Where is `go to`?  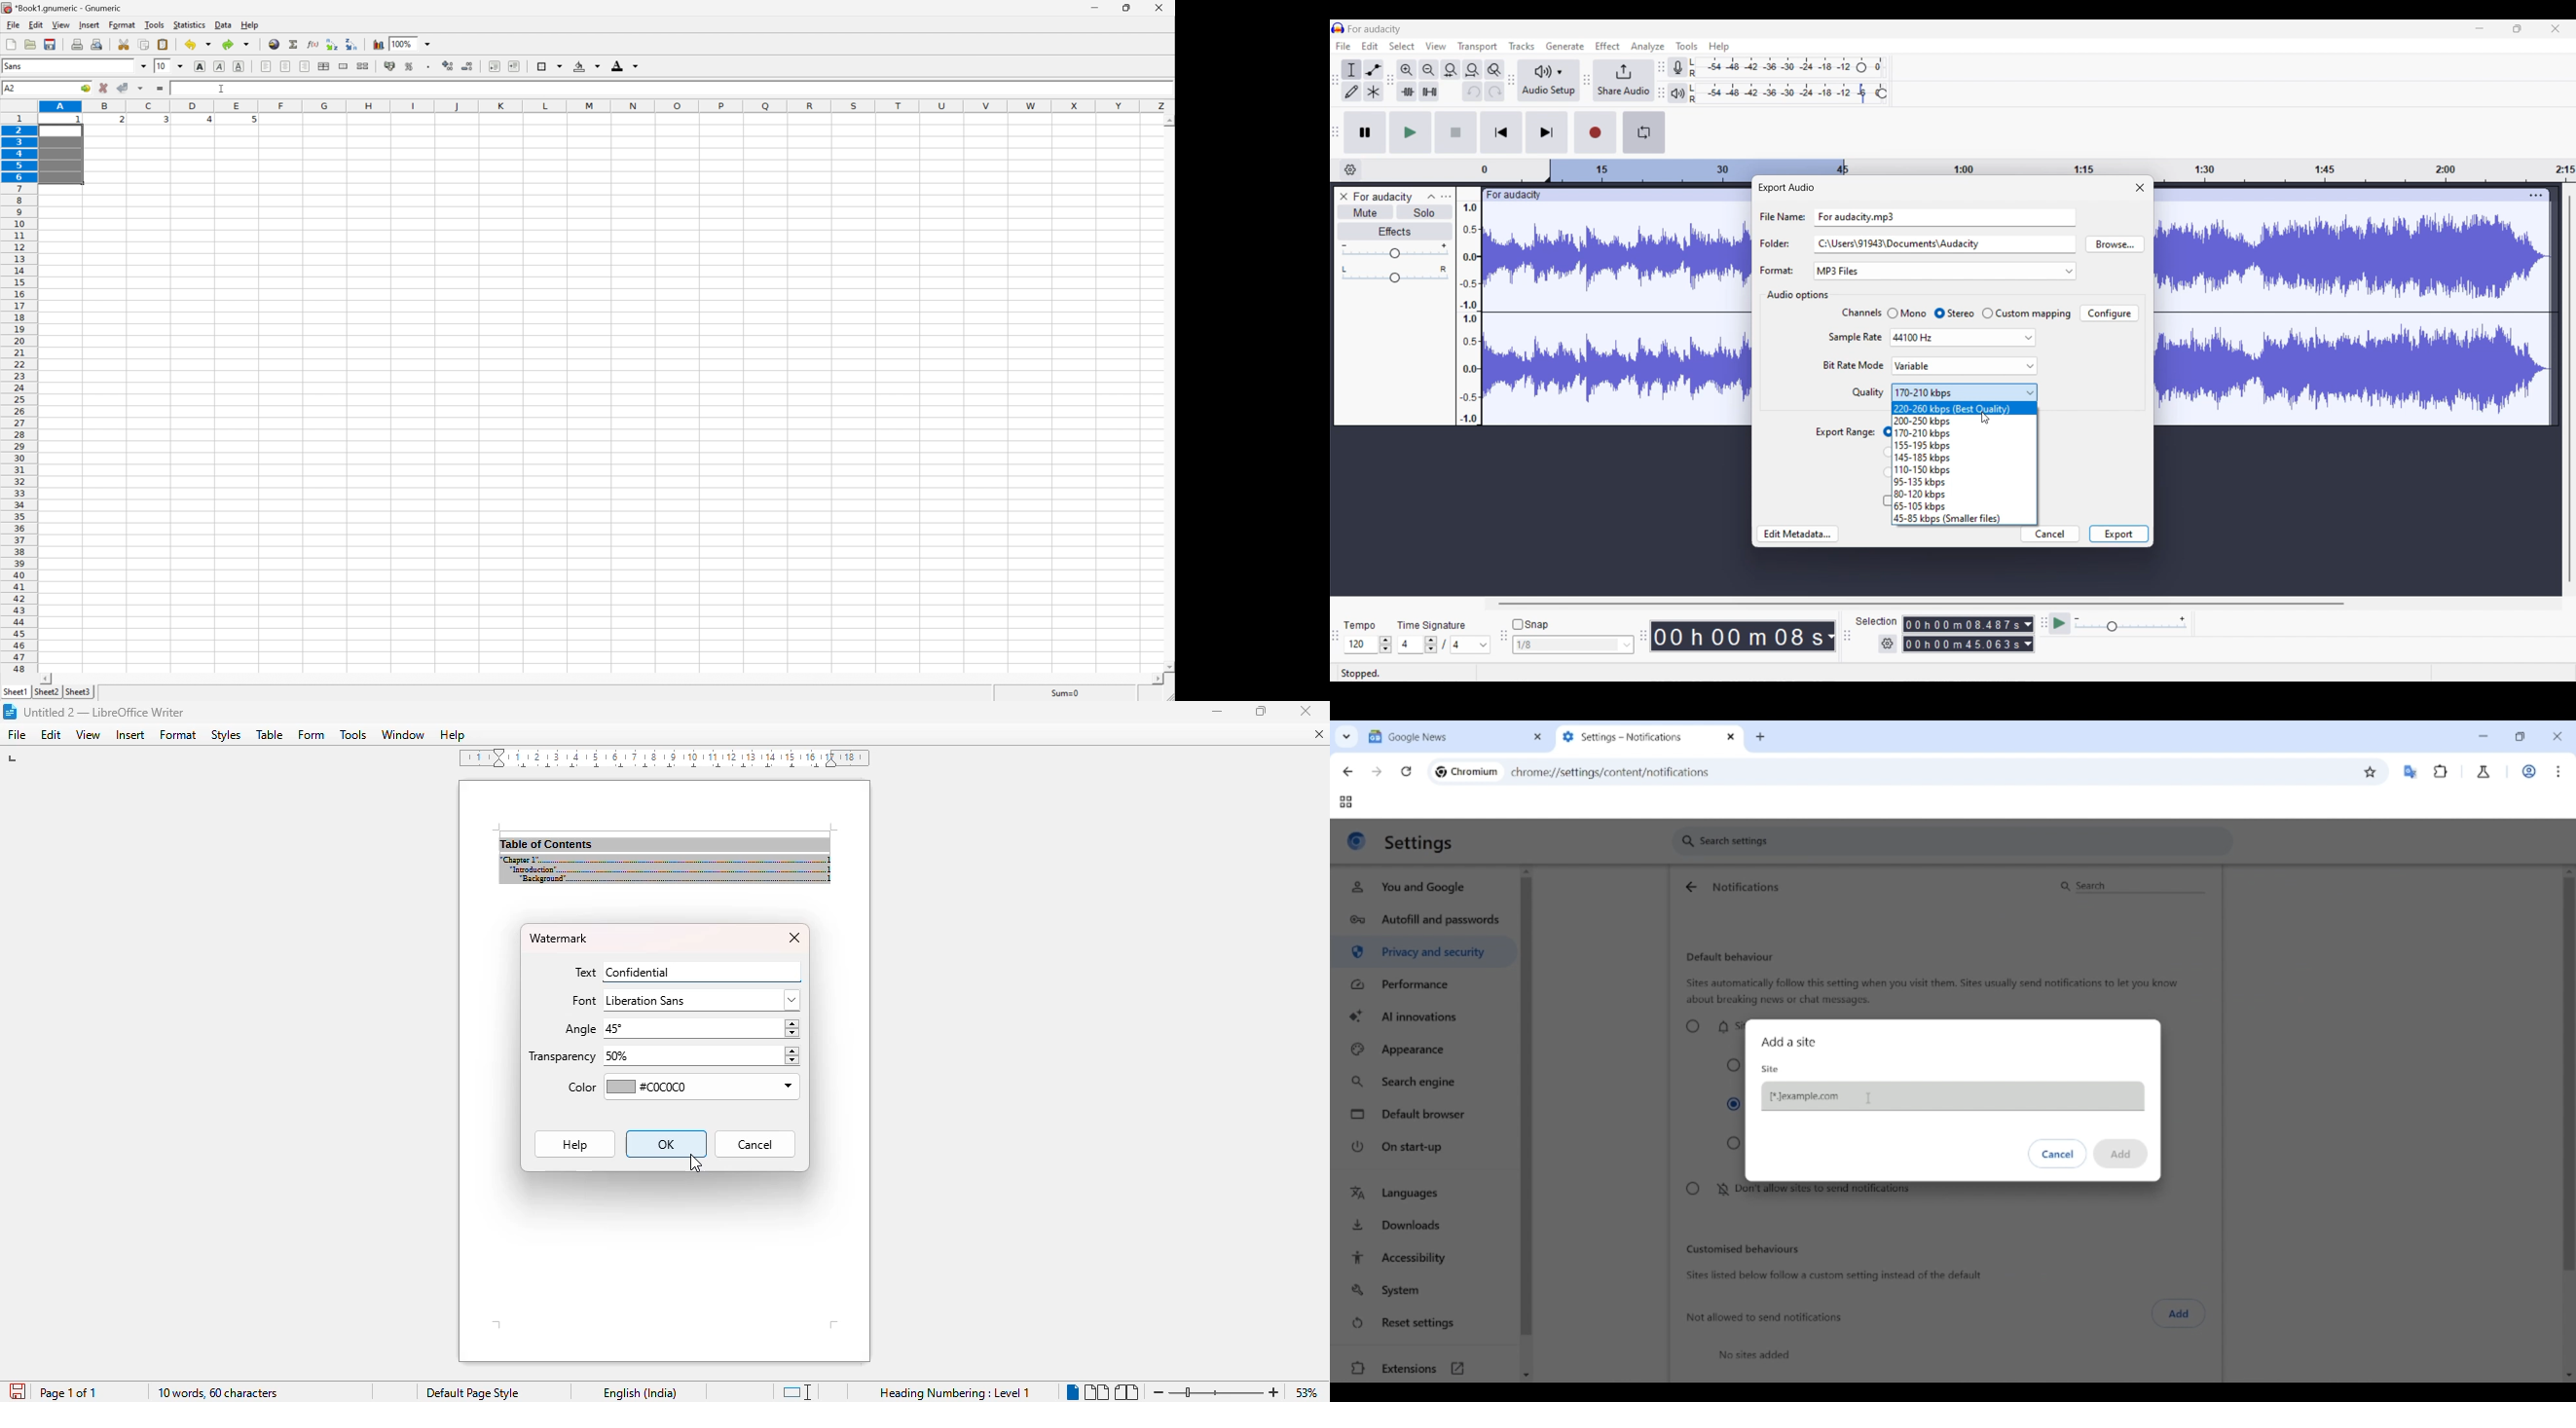
go to is located at coordinates (88, 89).